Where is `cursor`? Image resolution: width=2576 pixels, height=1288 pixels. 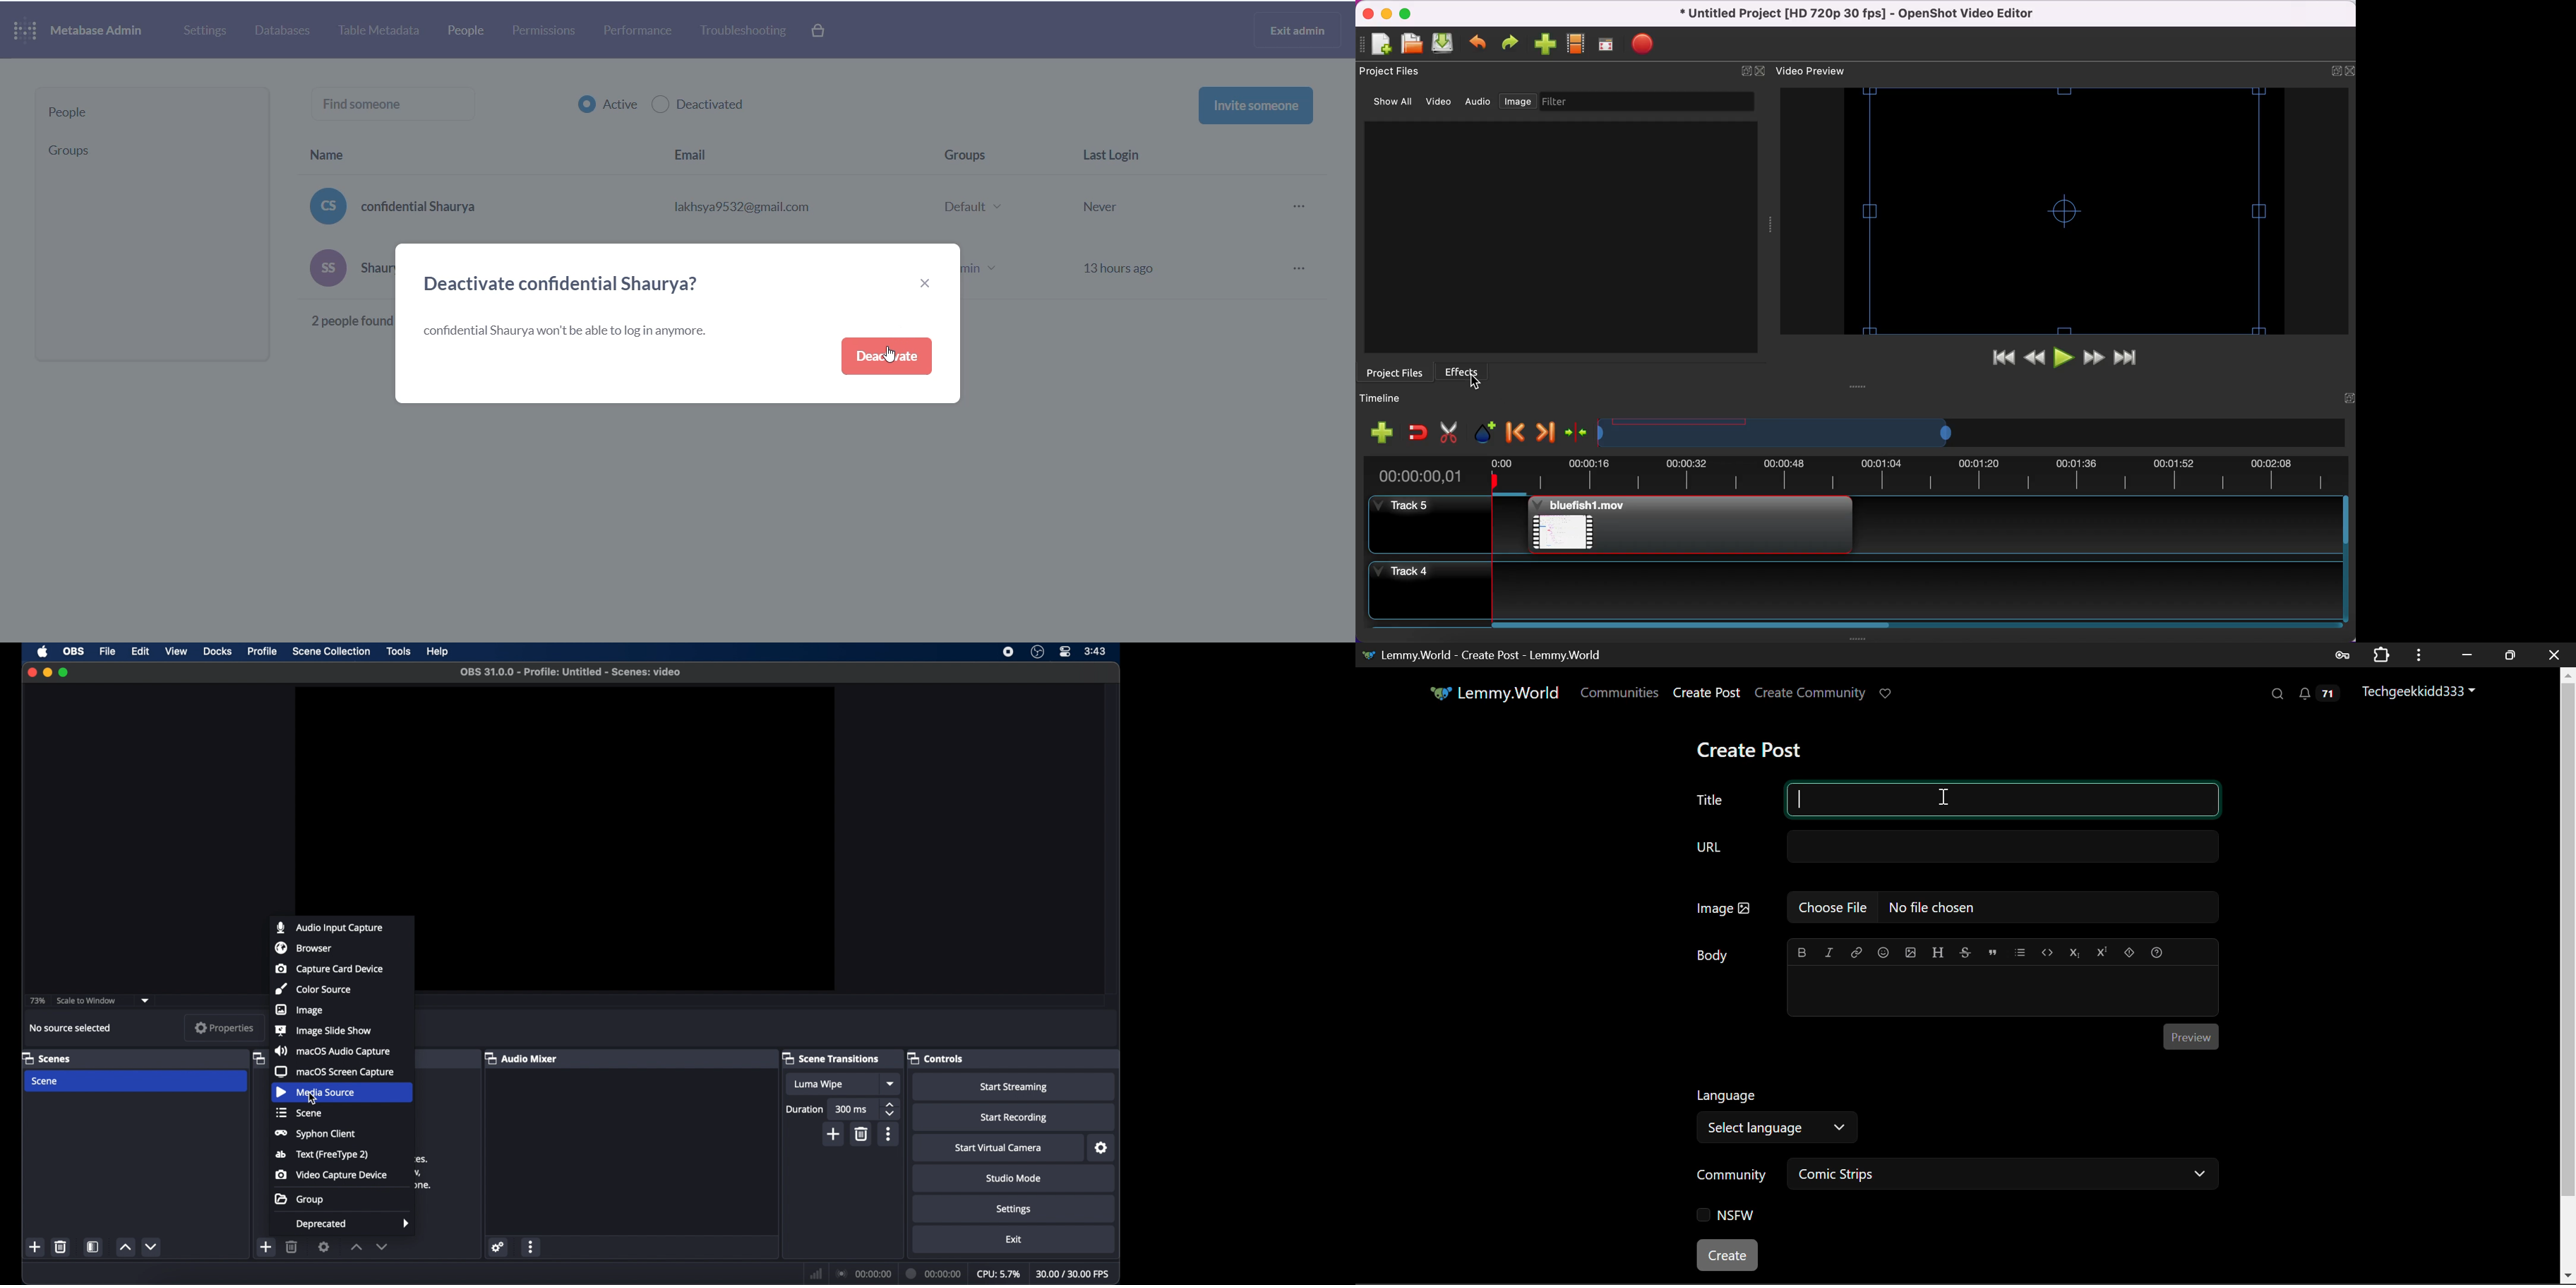 cursor is located at coordinates (313, 1099).